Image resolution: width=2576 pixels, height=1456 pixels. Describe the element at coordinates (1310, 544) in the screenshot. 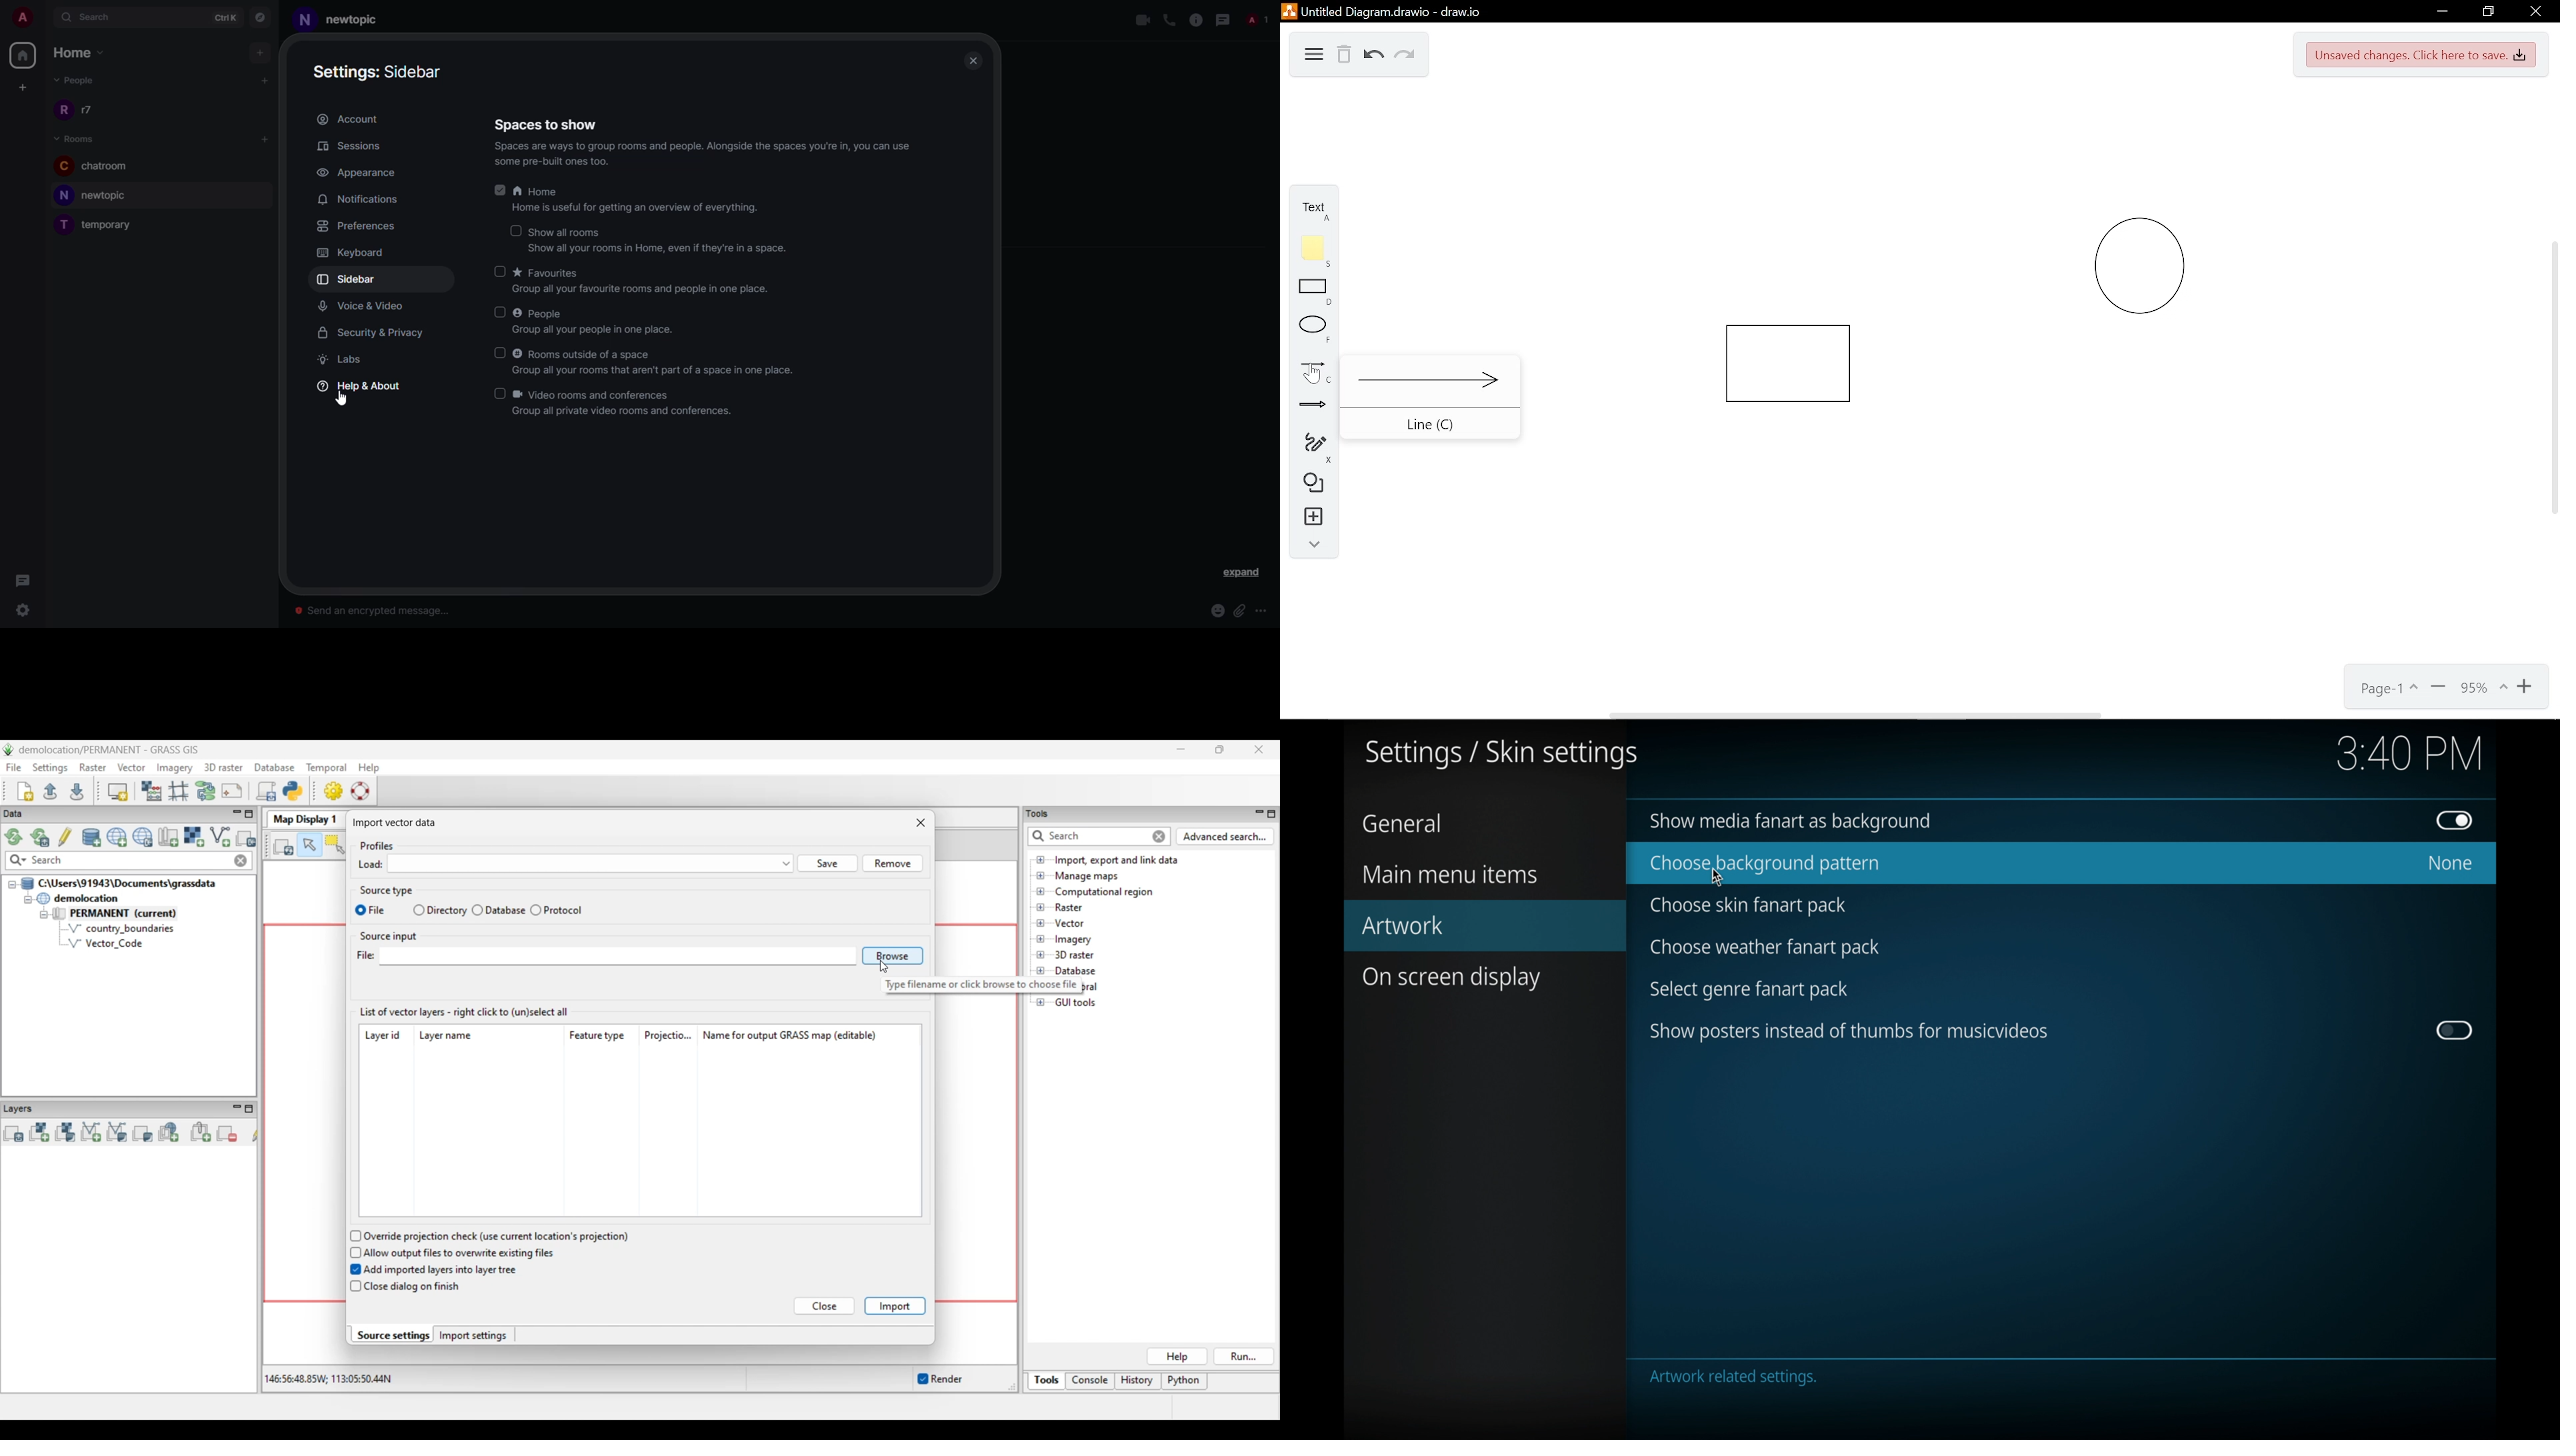

I see `Collapse` at that location.